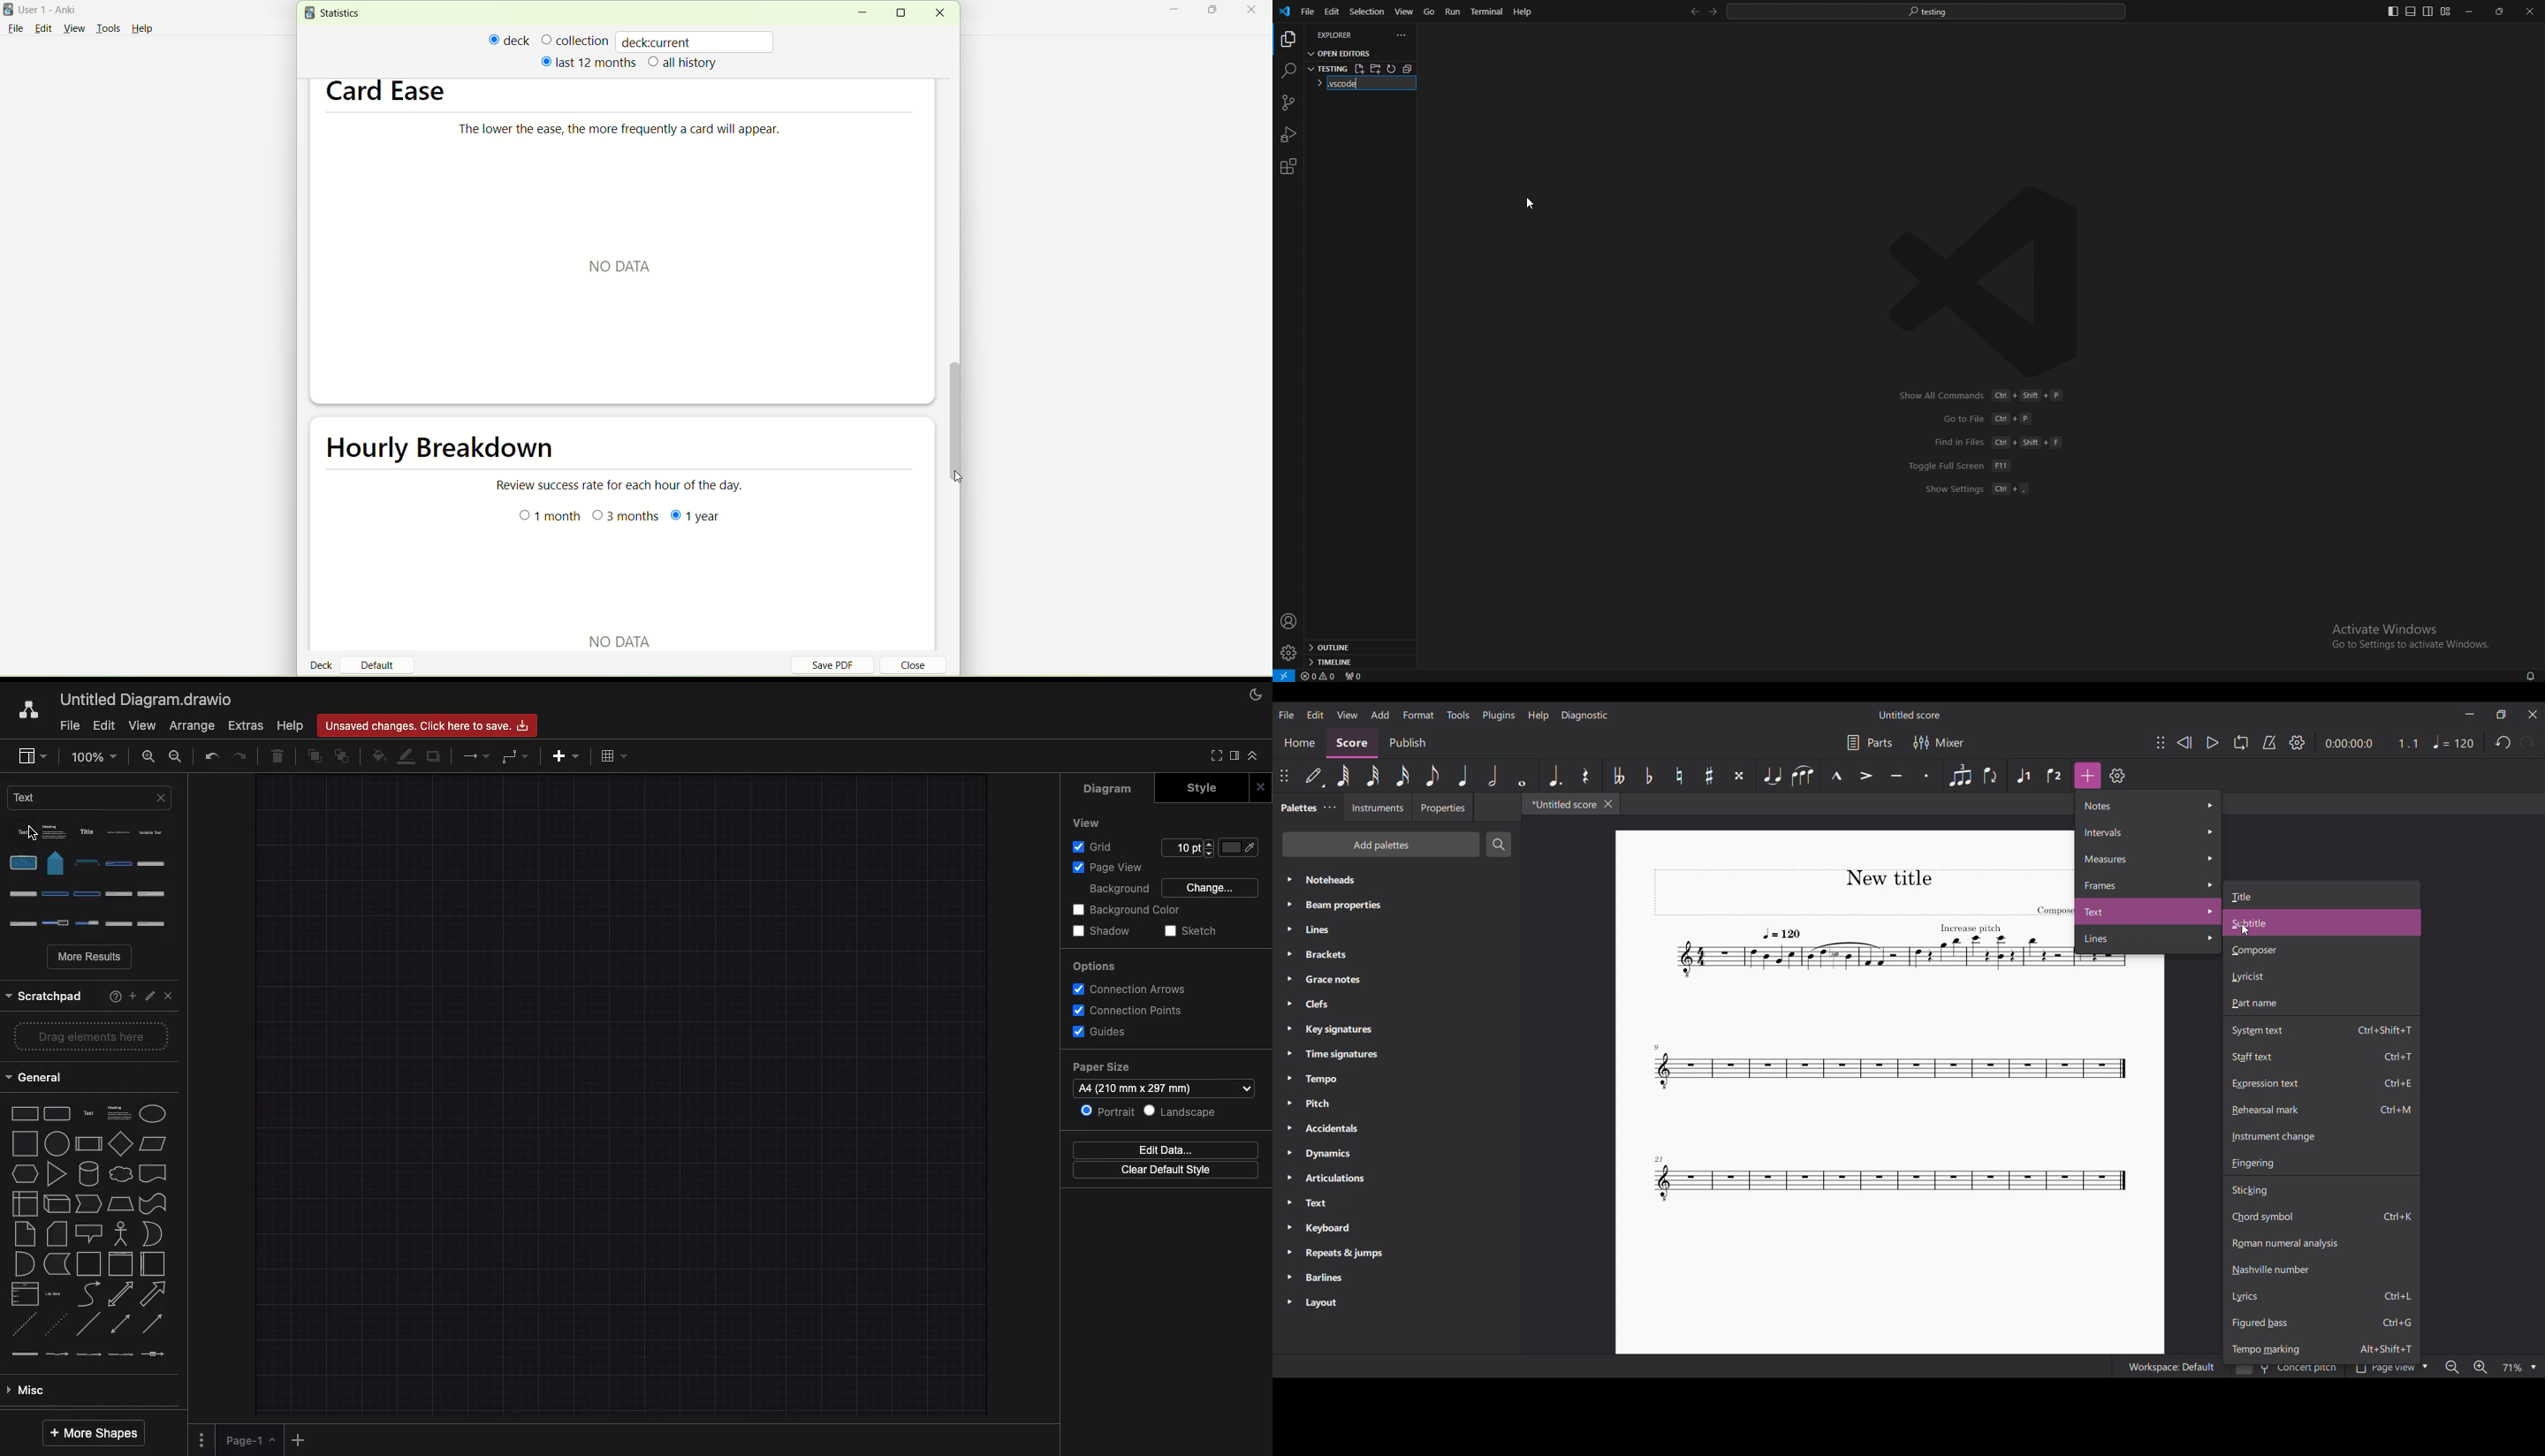 The width and height of the screenshot is (2548, 1456). I want to click on deck, so click(510, 40).